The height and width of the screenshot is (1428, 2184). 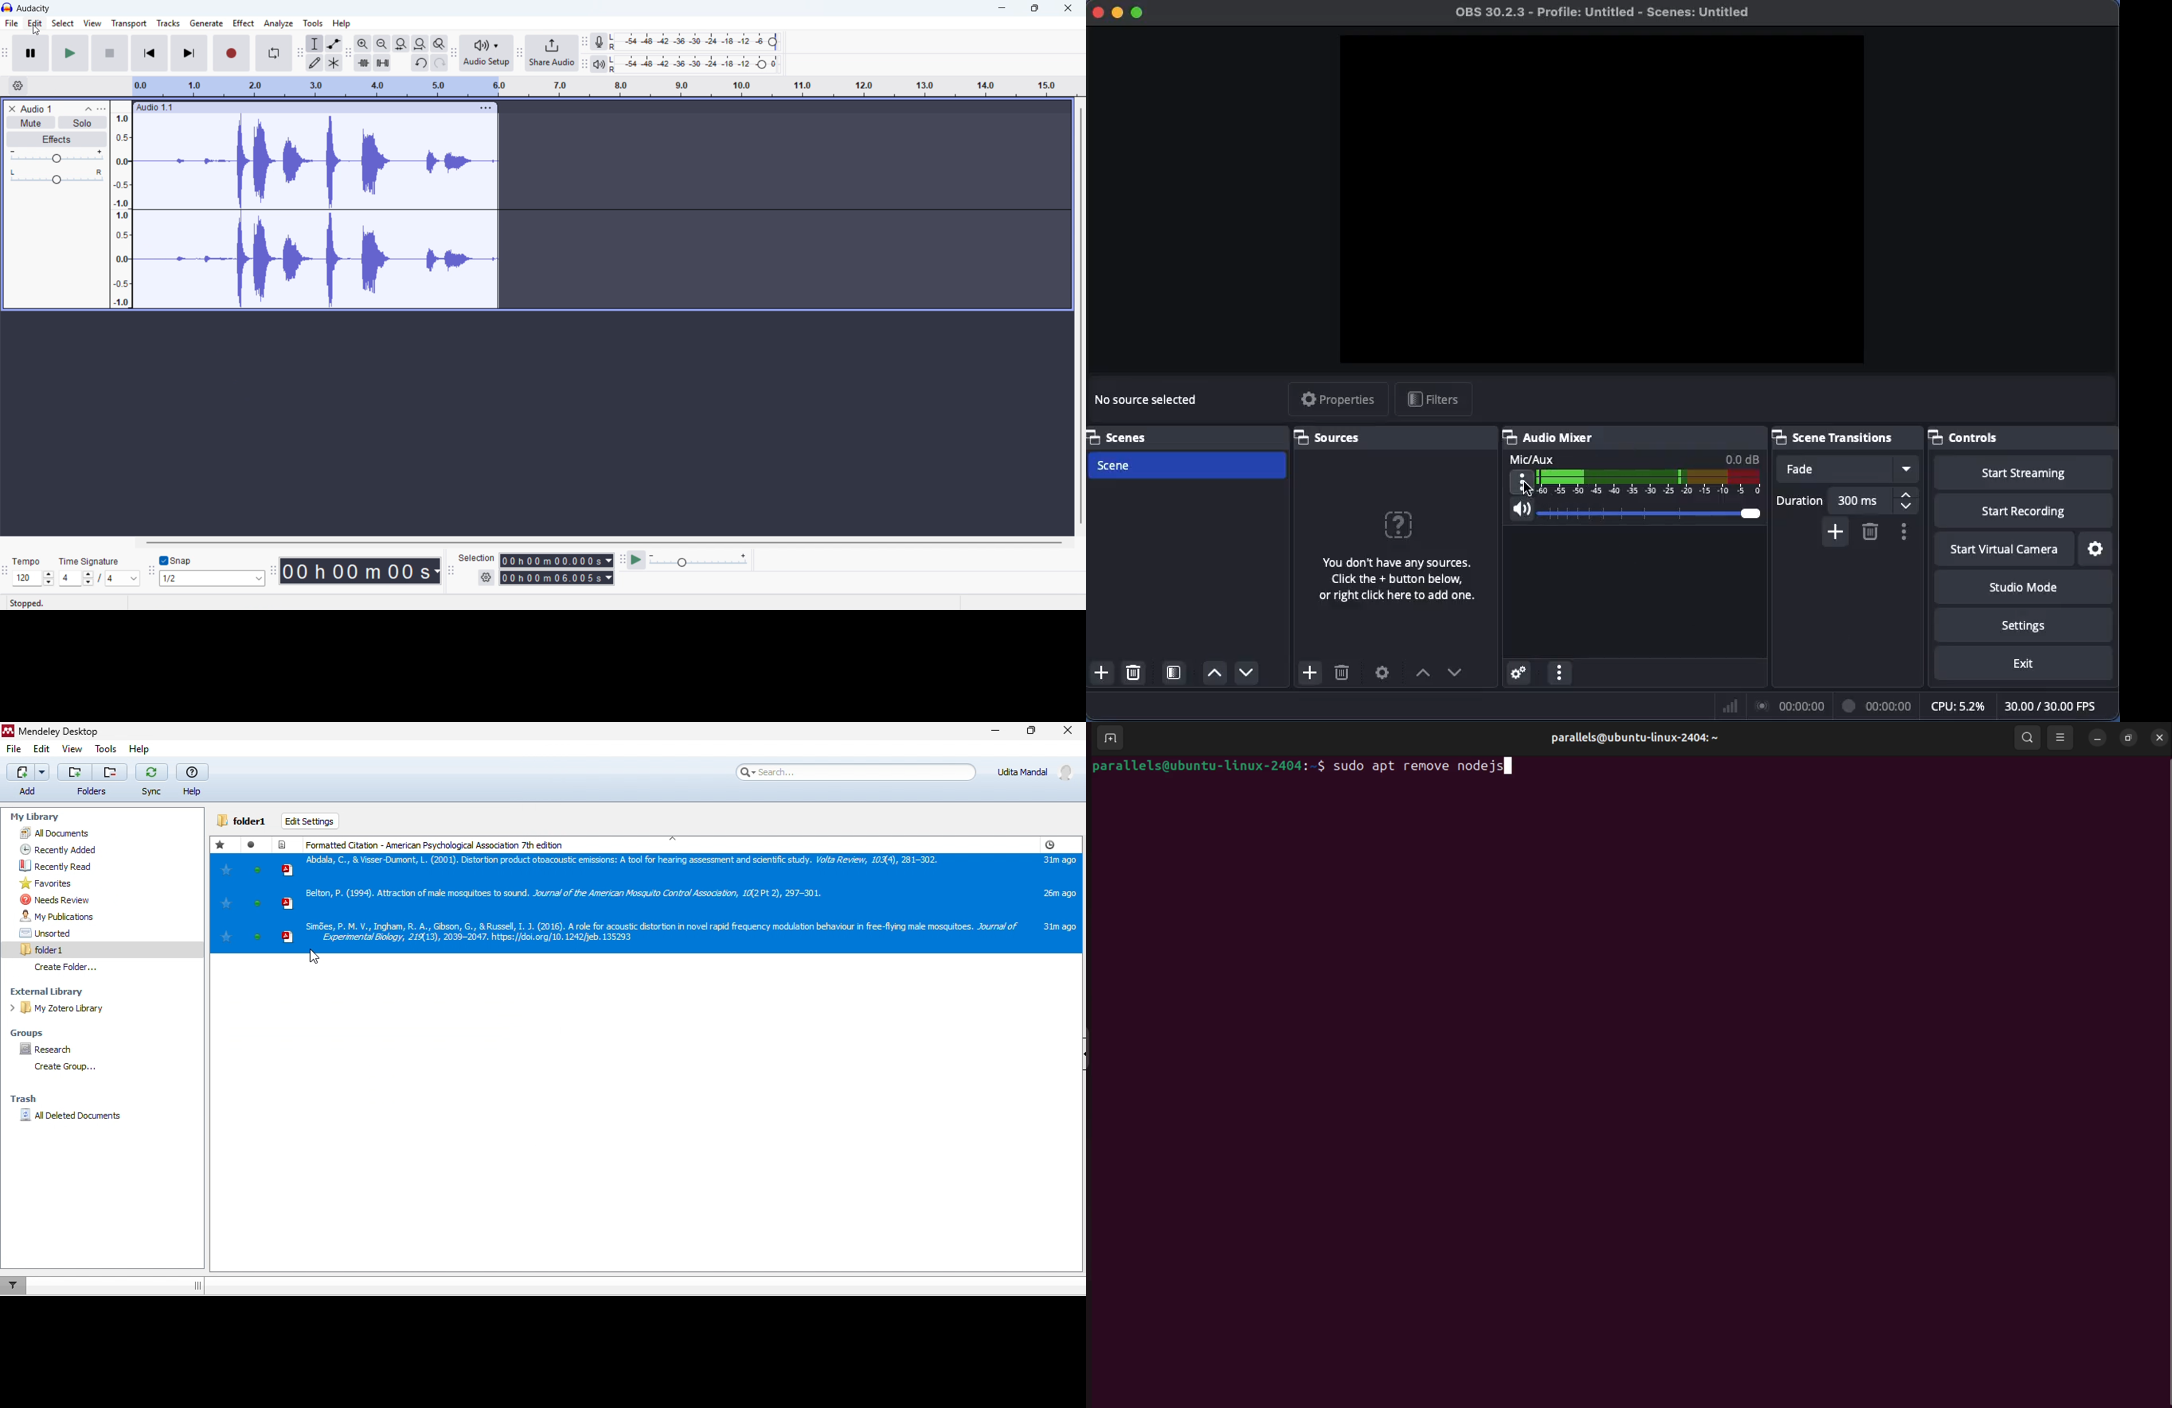 What do you see at coordinates (2020, 587) in the screenshot?
I see `Studio mode` at bounding box center [2020, 587].